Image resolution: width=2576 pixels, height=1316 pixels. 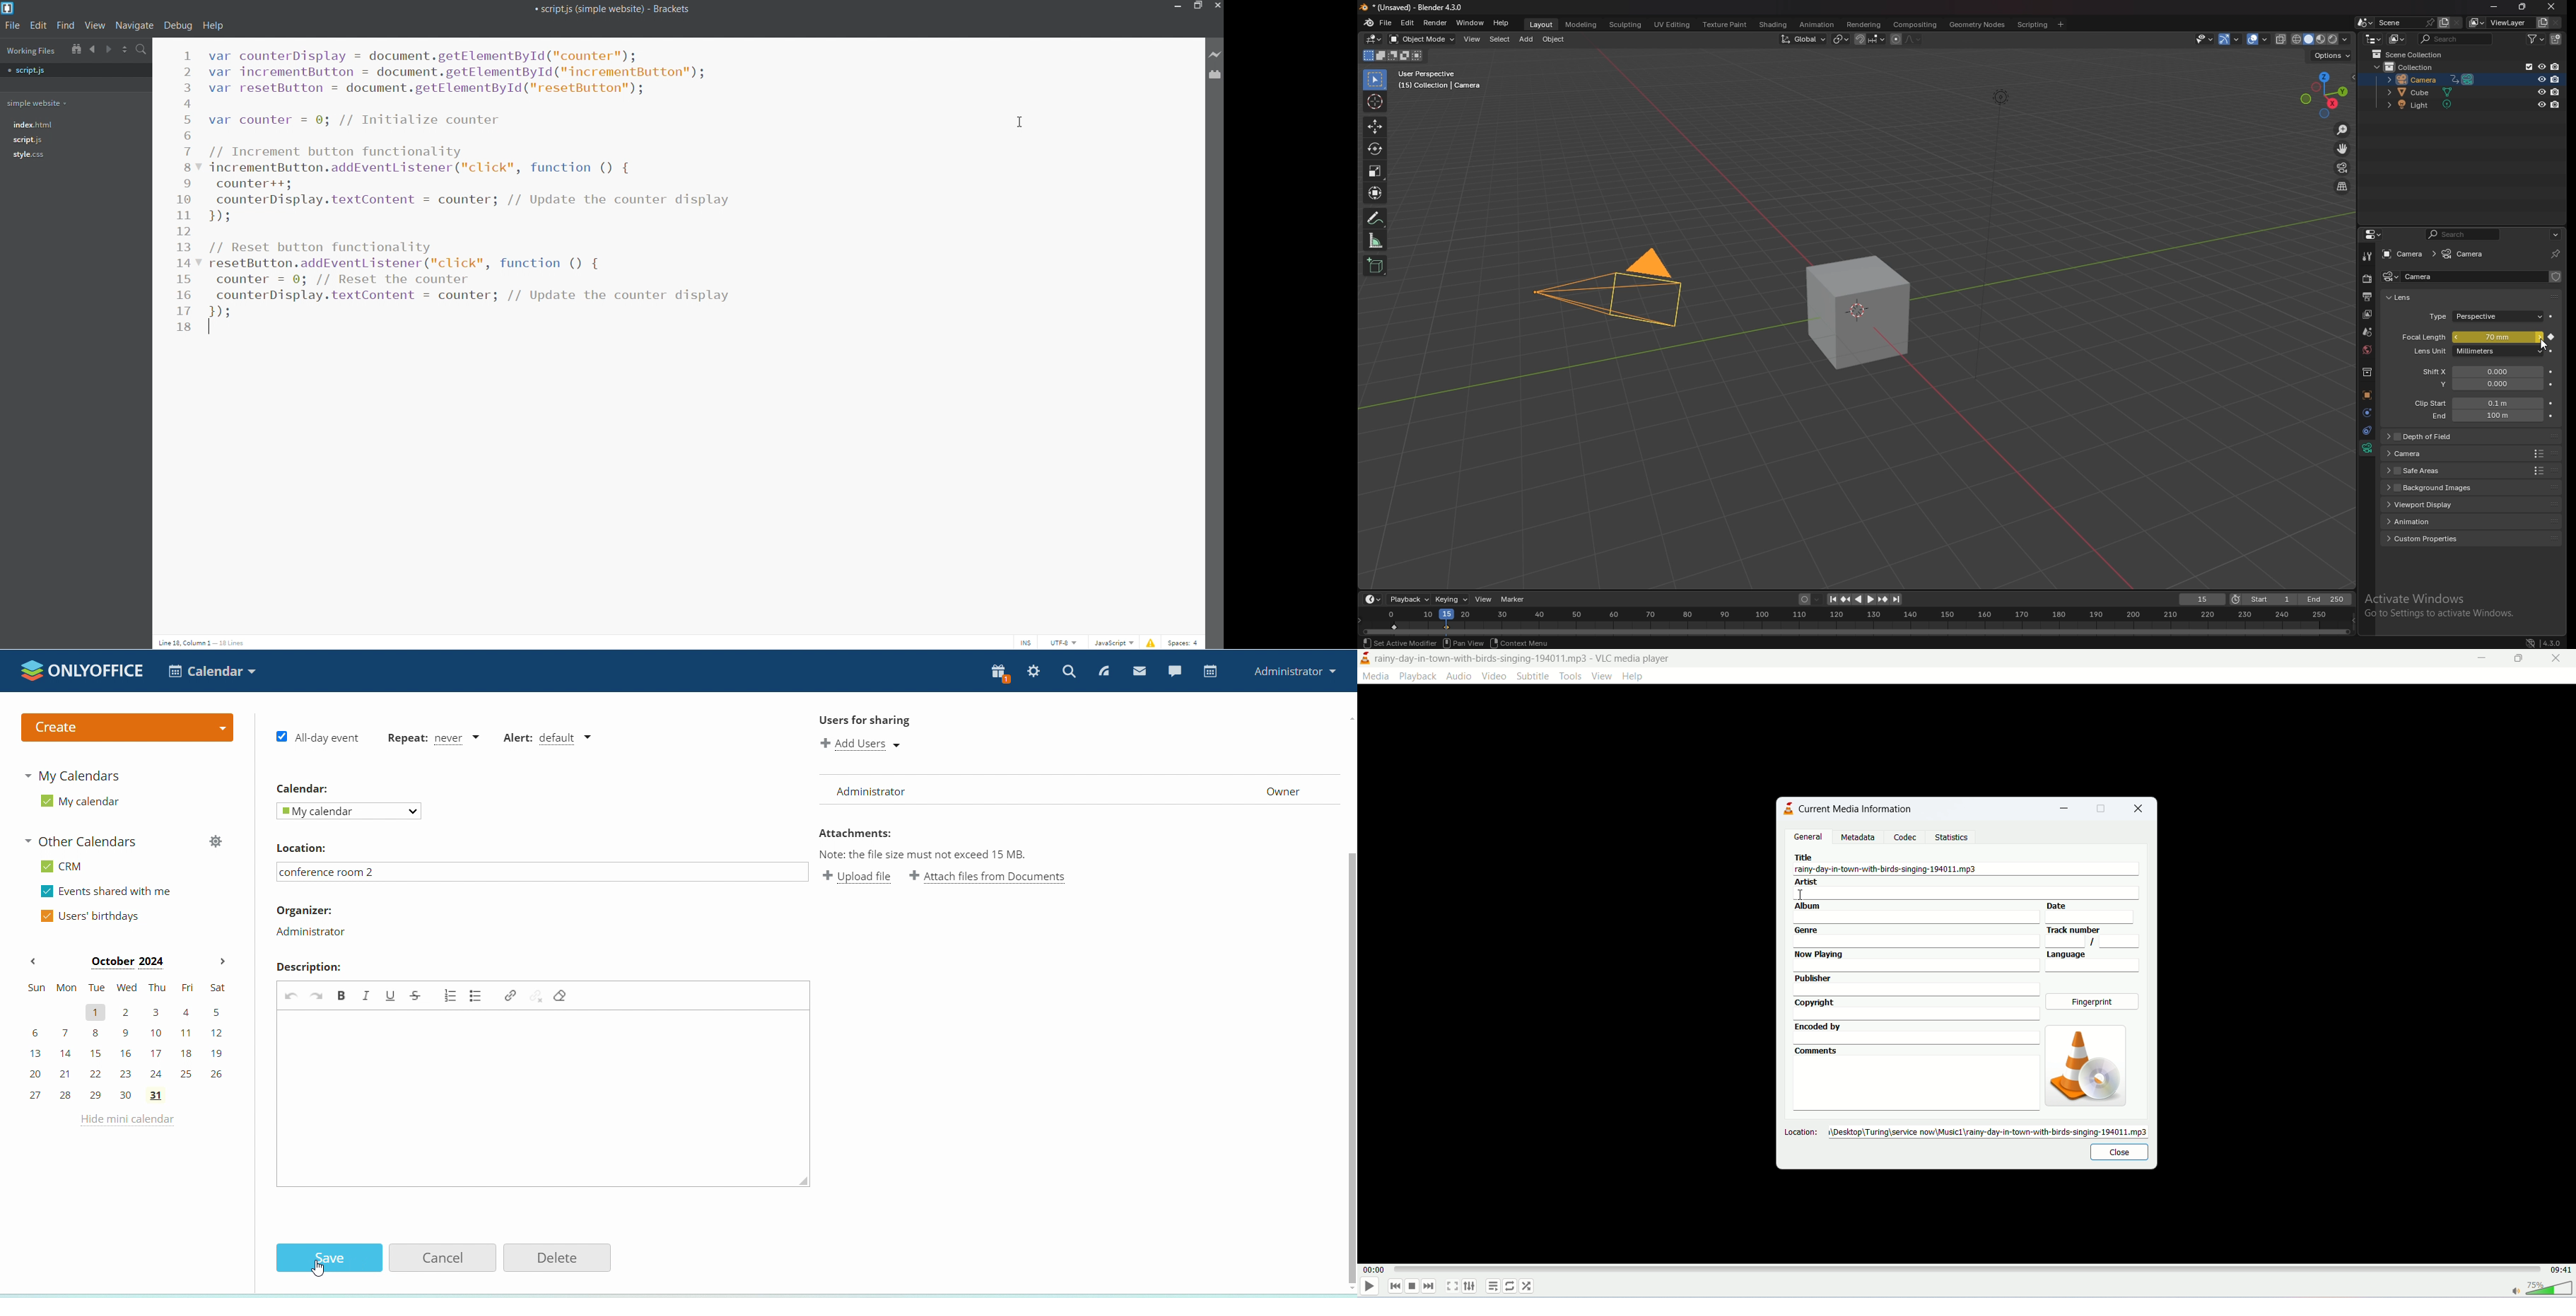 I want to click on rotate, so click(x=1374, y=149).